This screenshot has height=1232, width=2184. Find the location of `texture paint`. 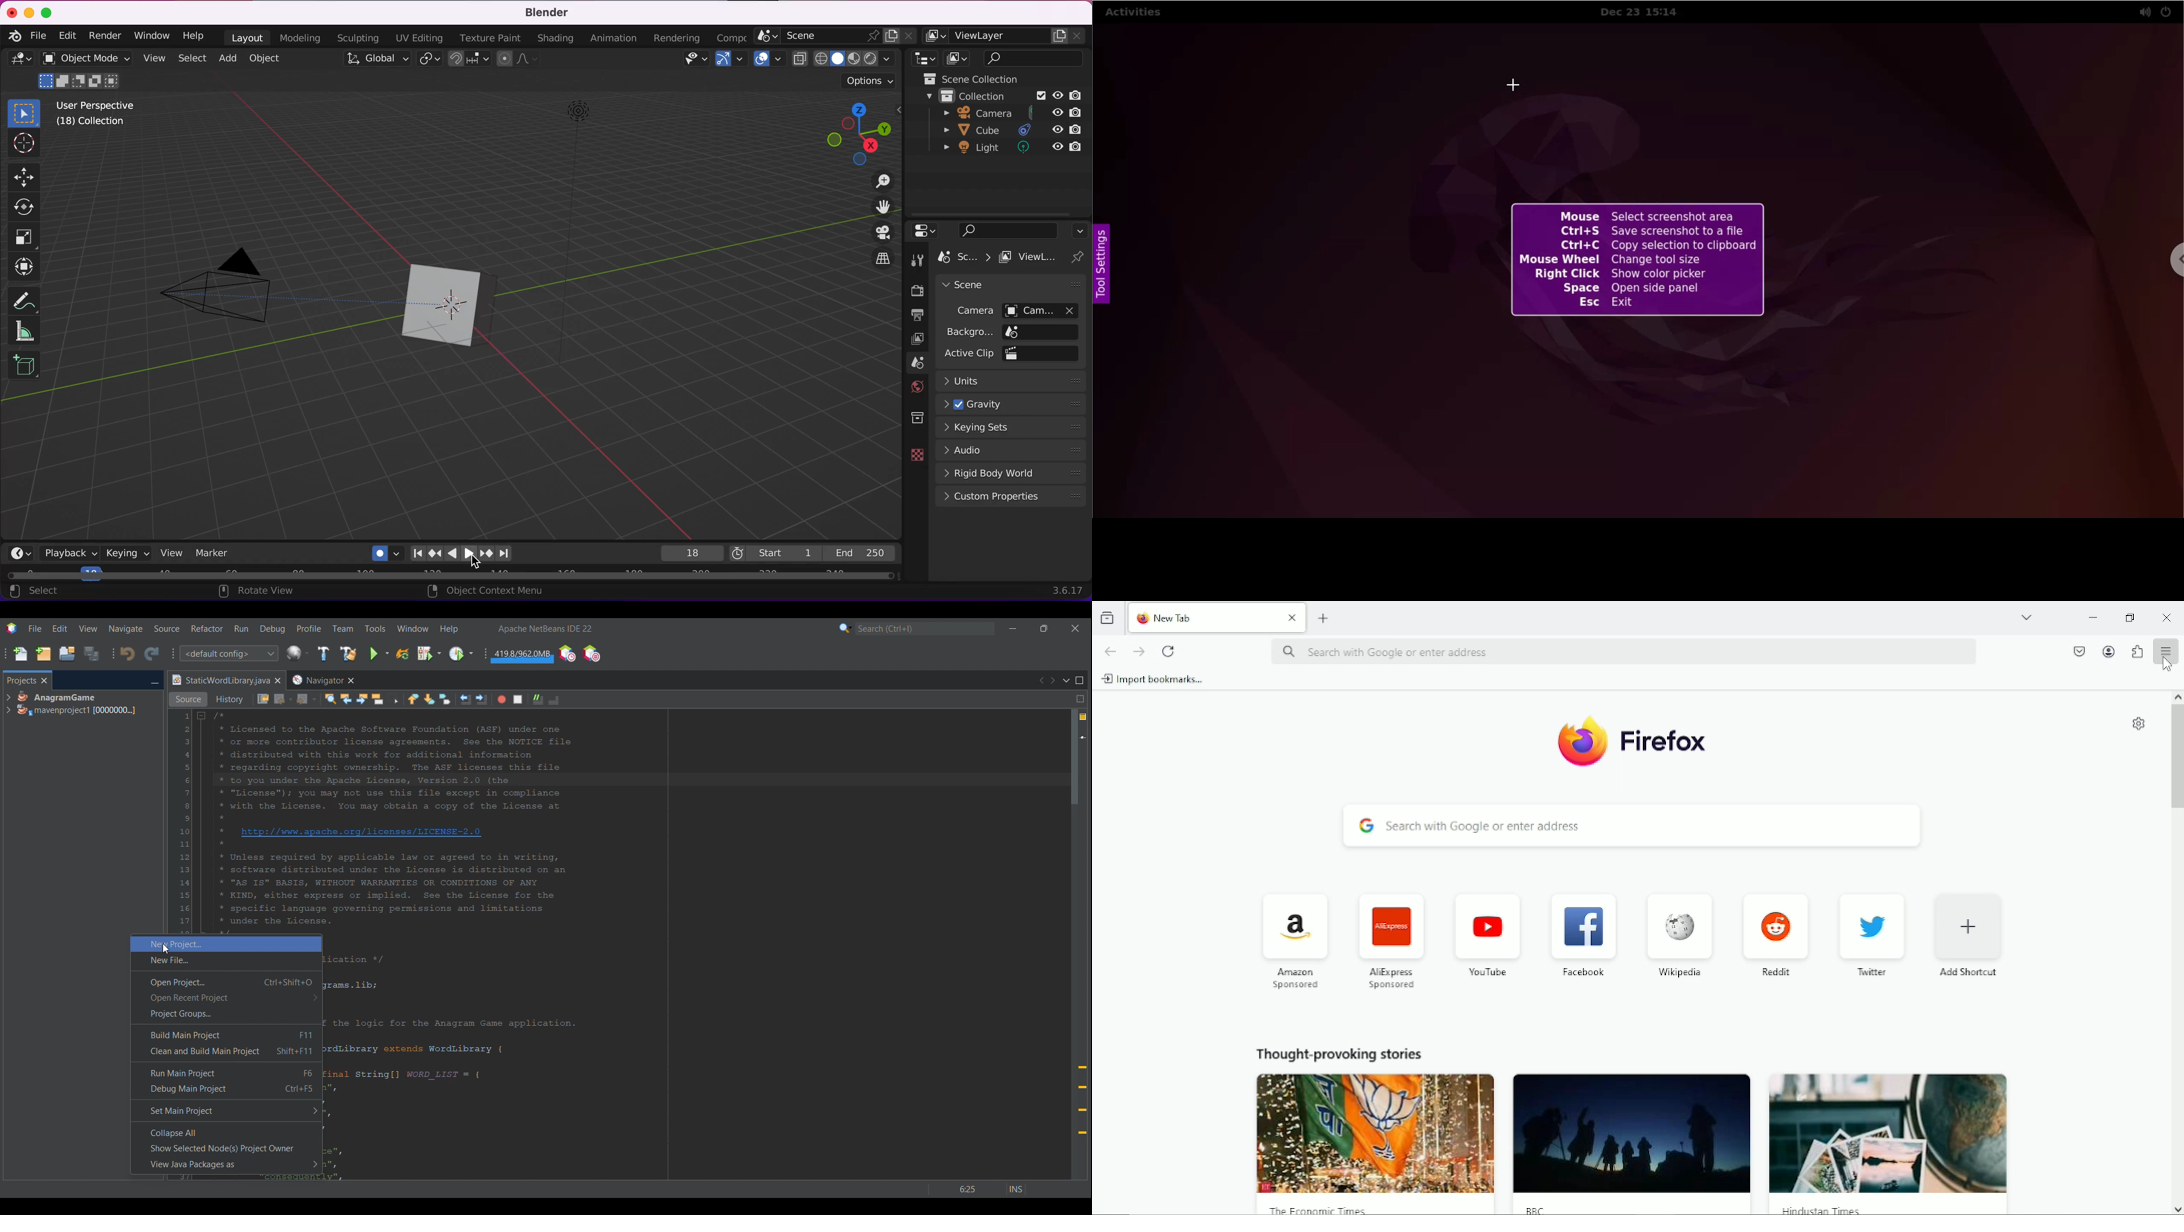

texture paint is located at coordinates (488, 38).